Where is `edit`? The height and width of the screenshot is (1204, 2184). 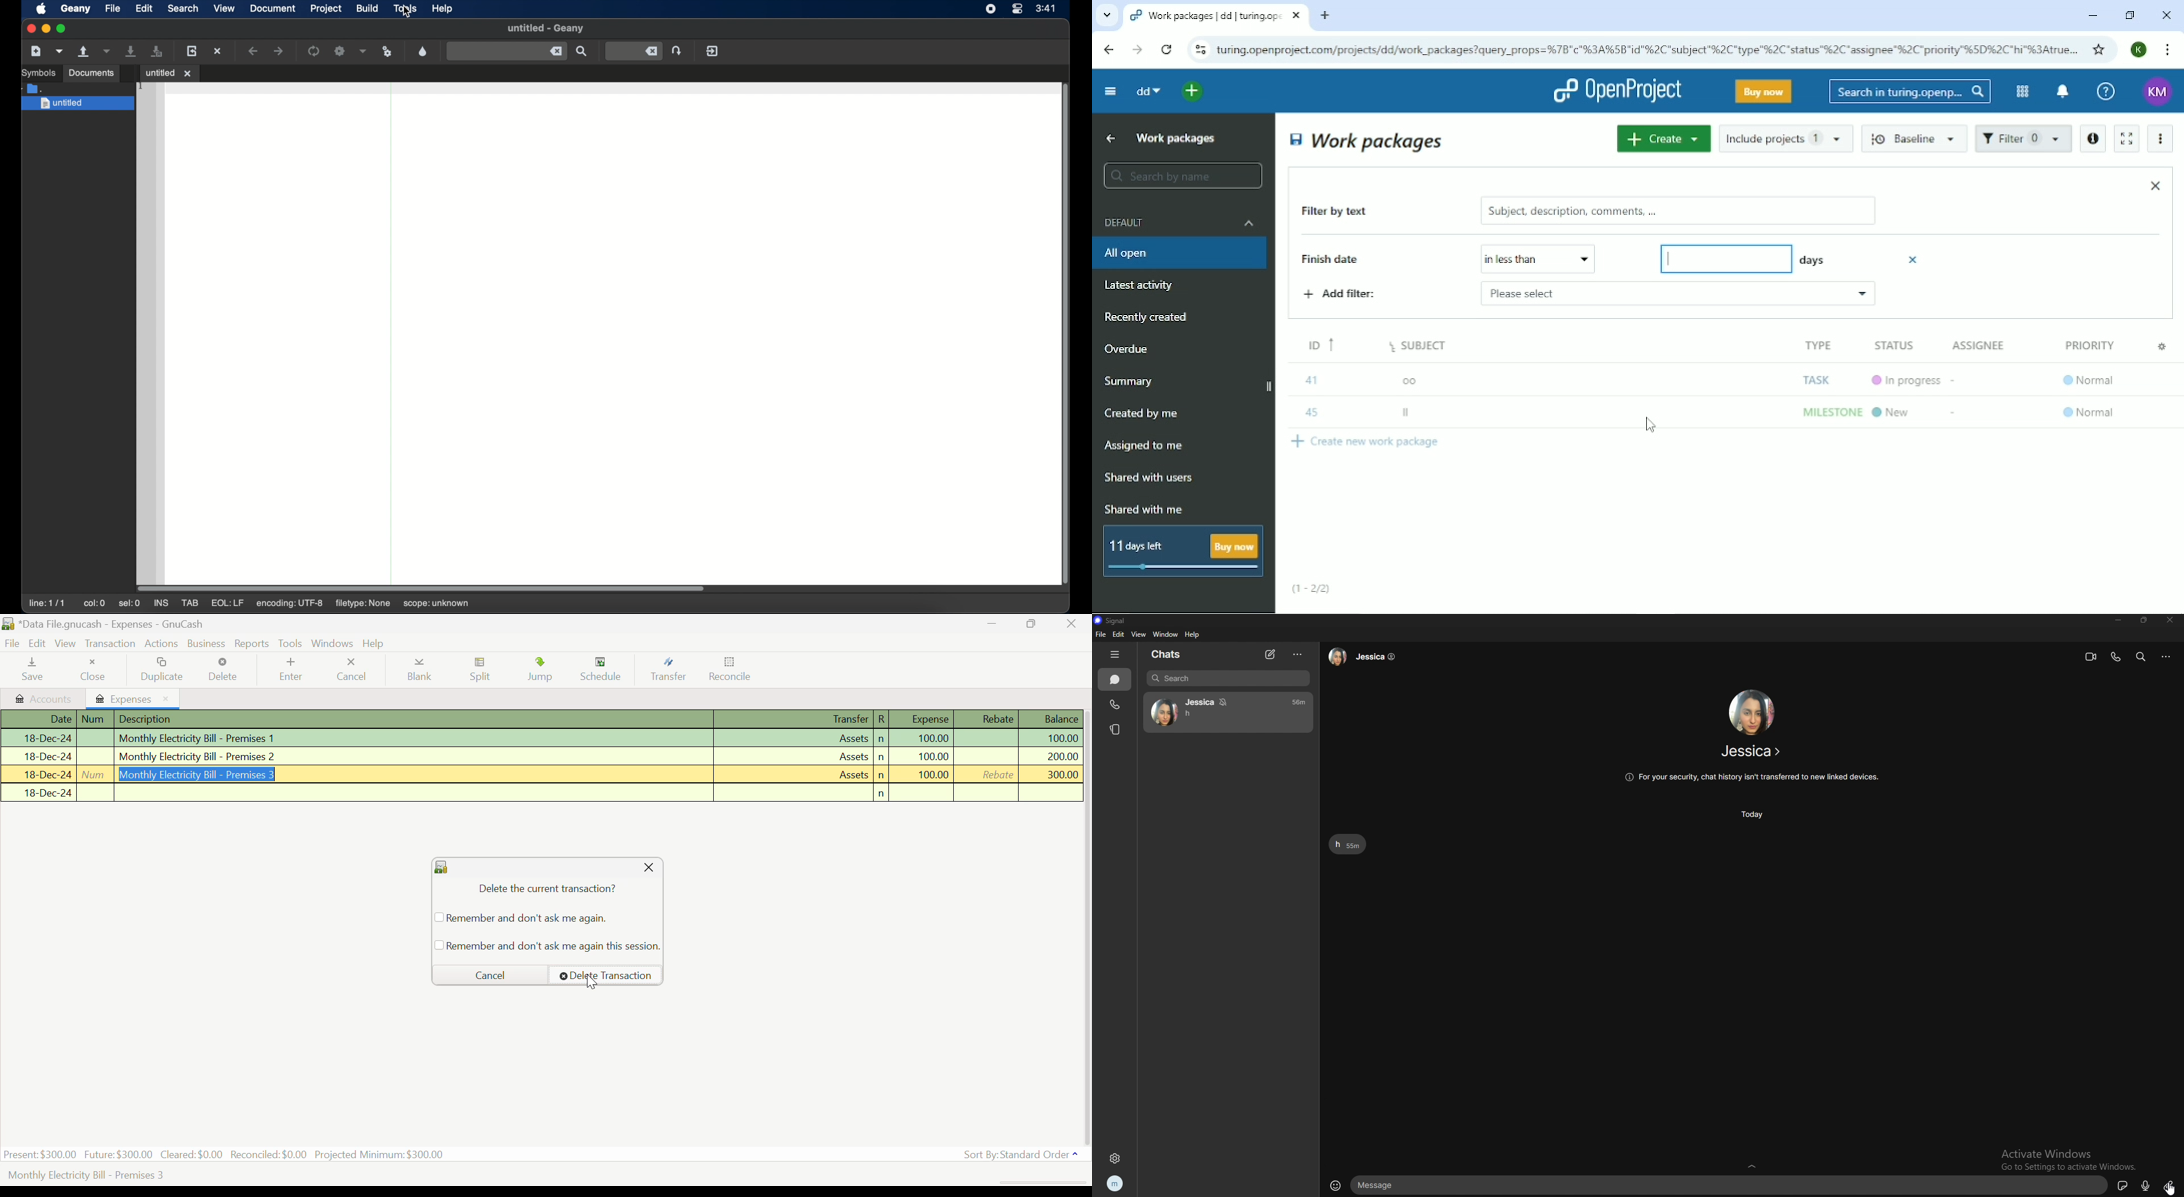 edit is located at coordinates (1119, 634).